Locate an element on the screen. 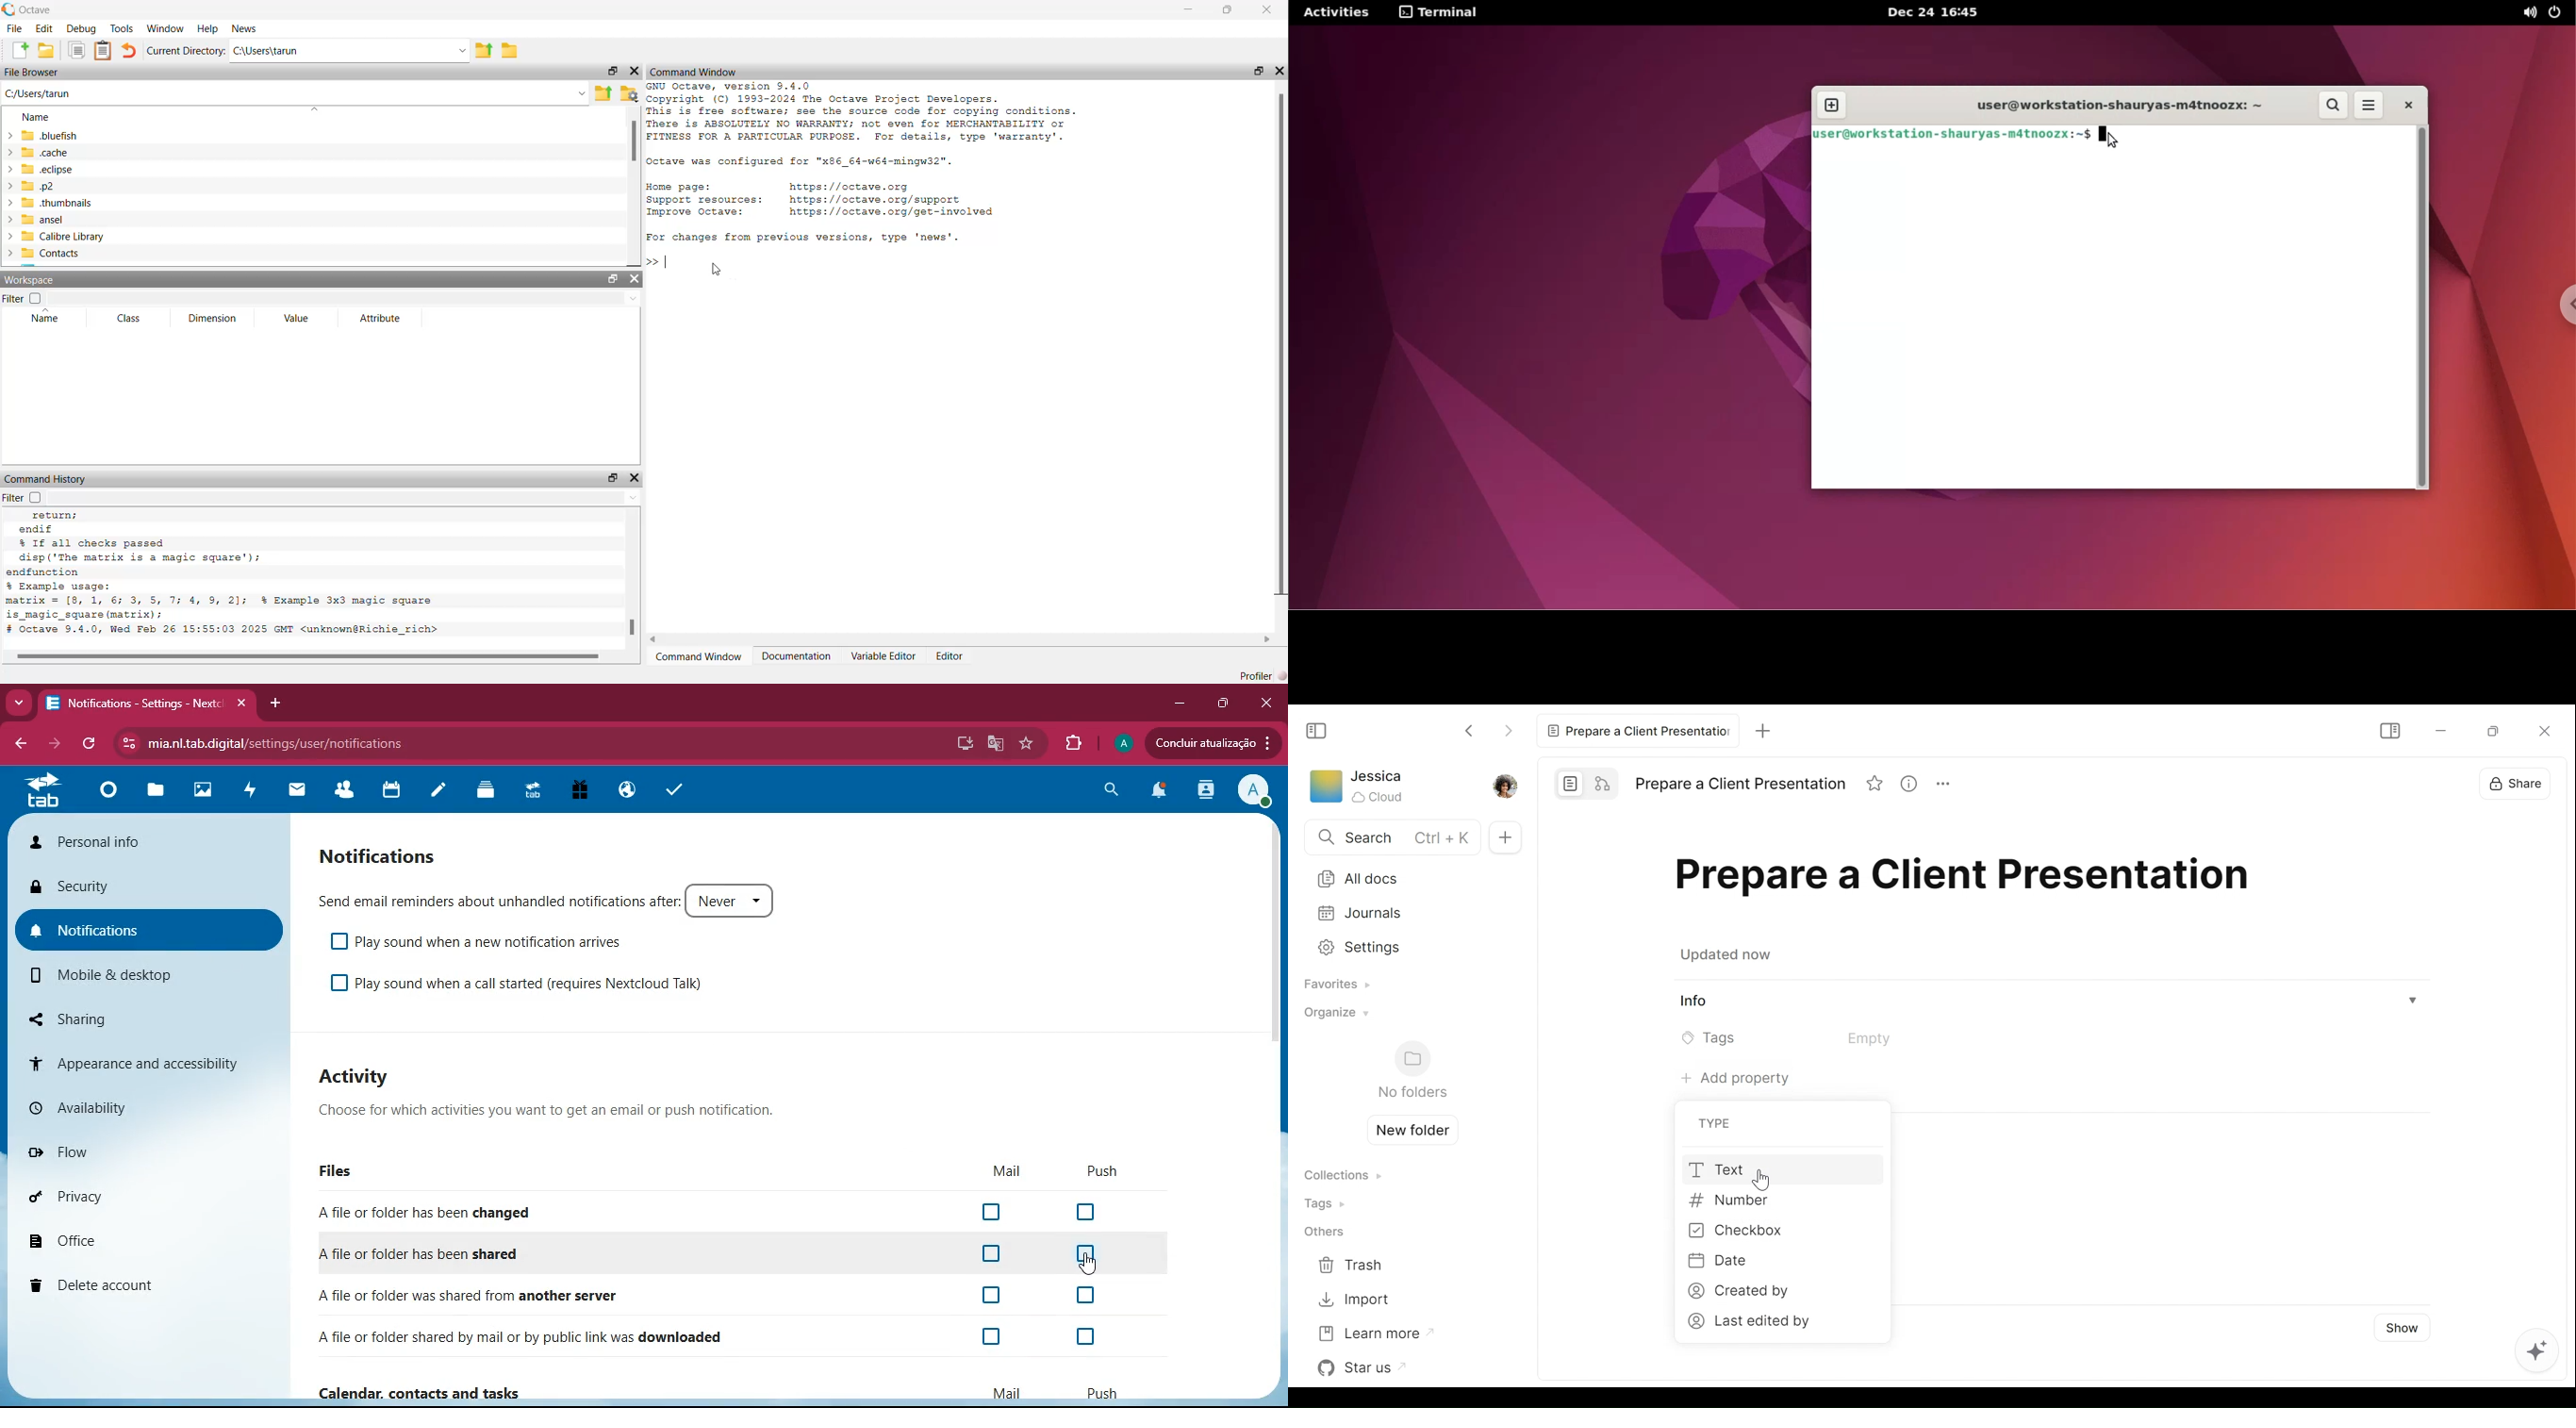 Image resolution: width=2576 pixels, height=1428 pixels. another server is located at coordinates (570, 1294).